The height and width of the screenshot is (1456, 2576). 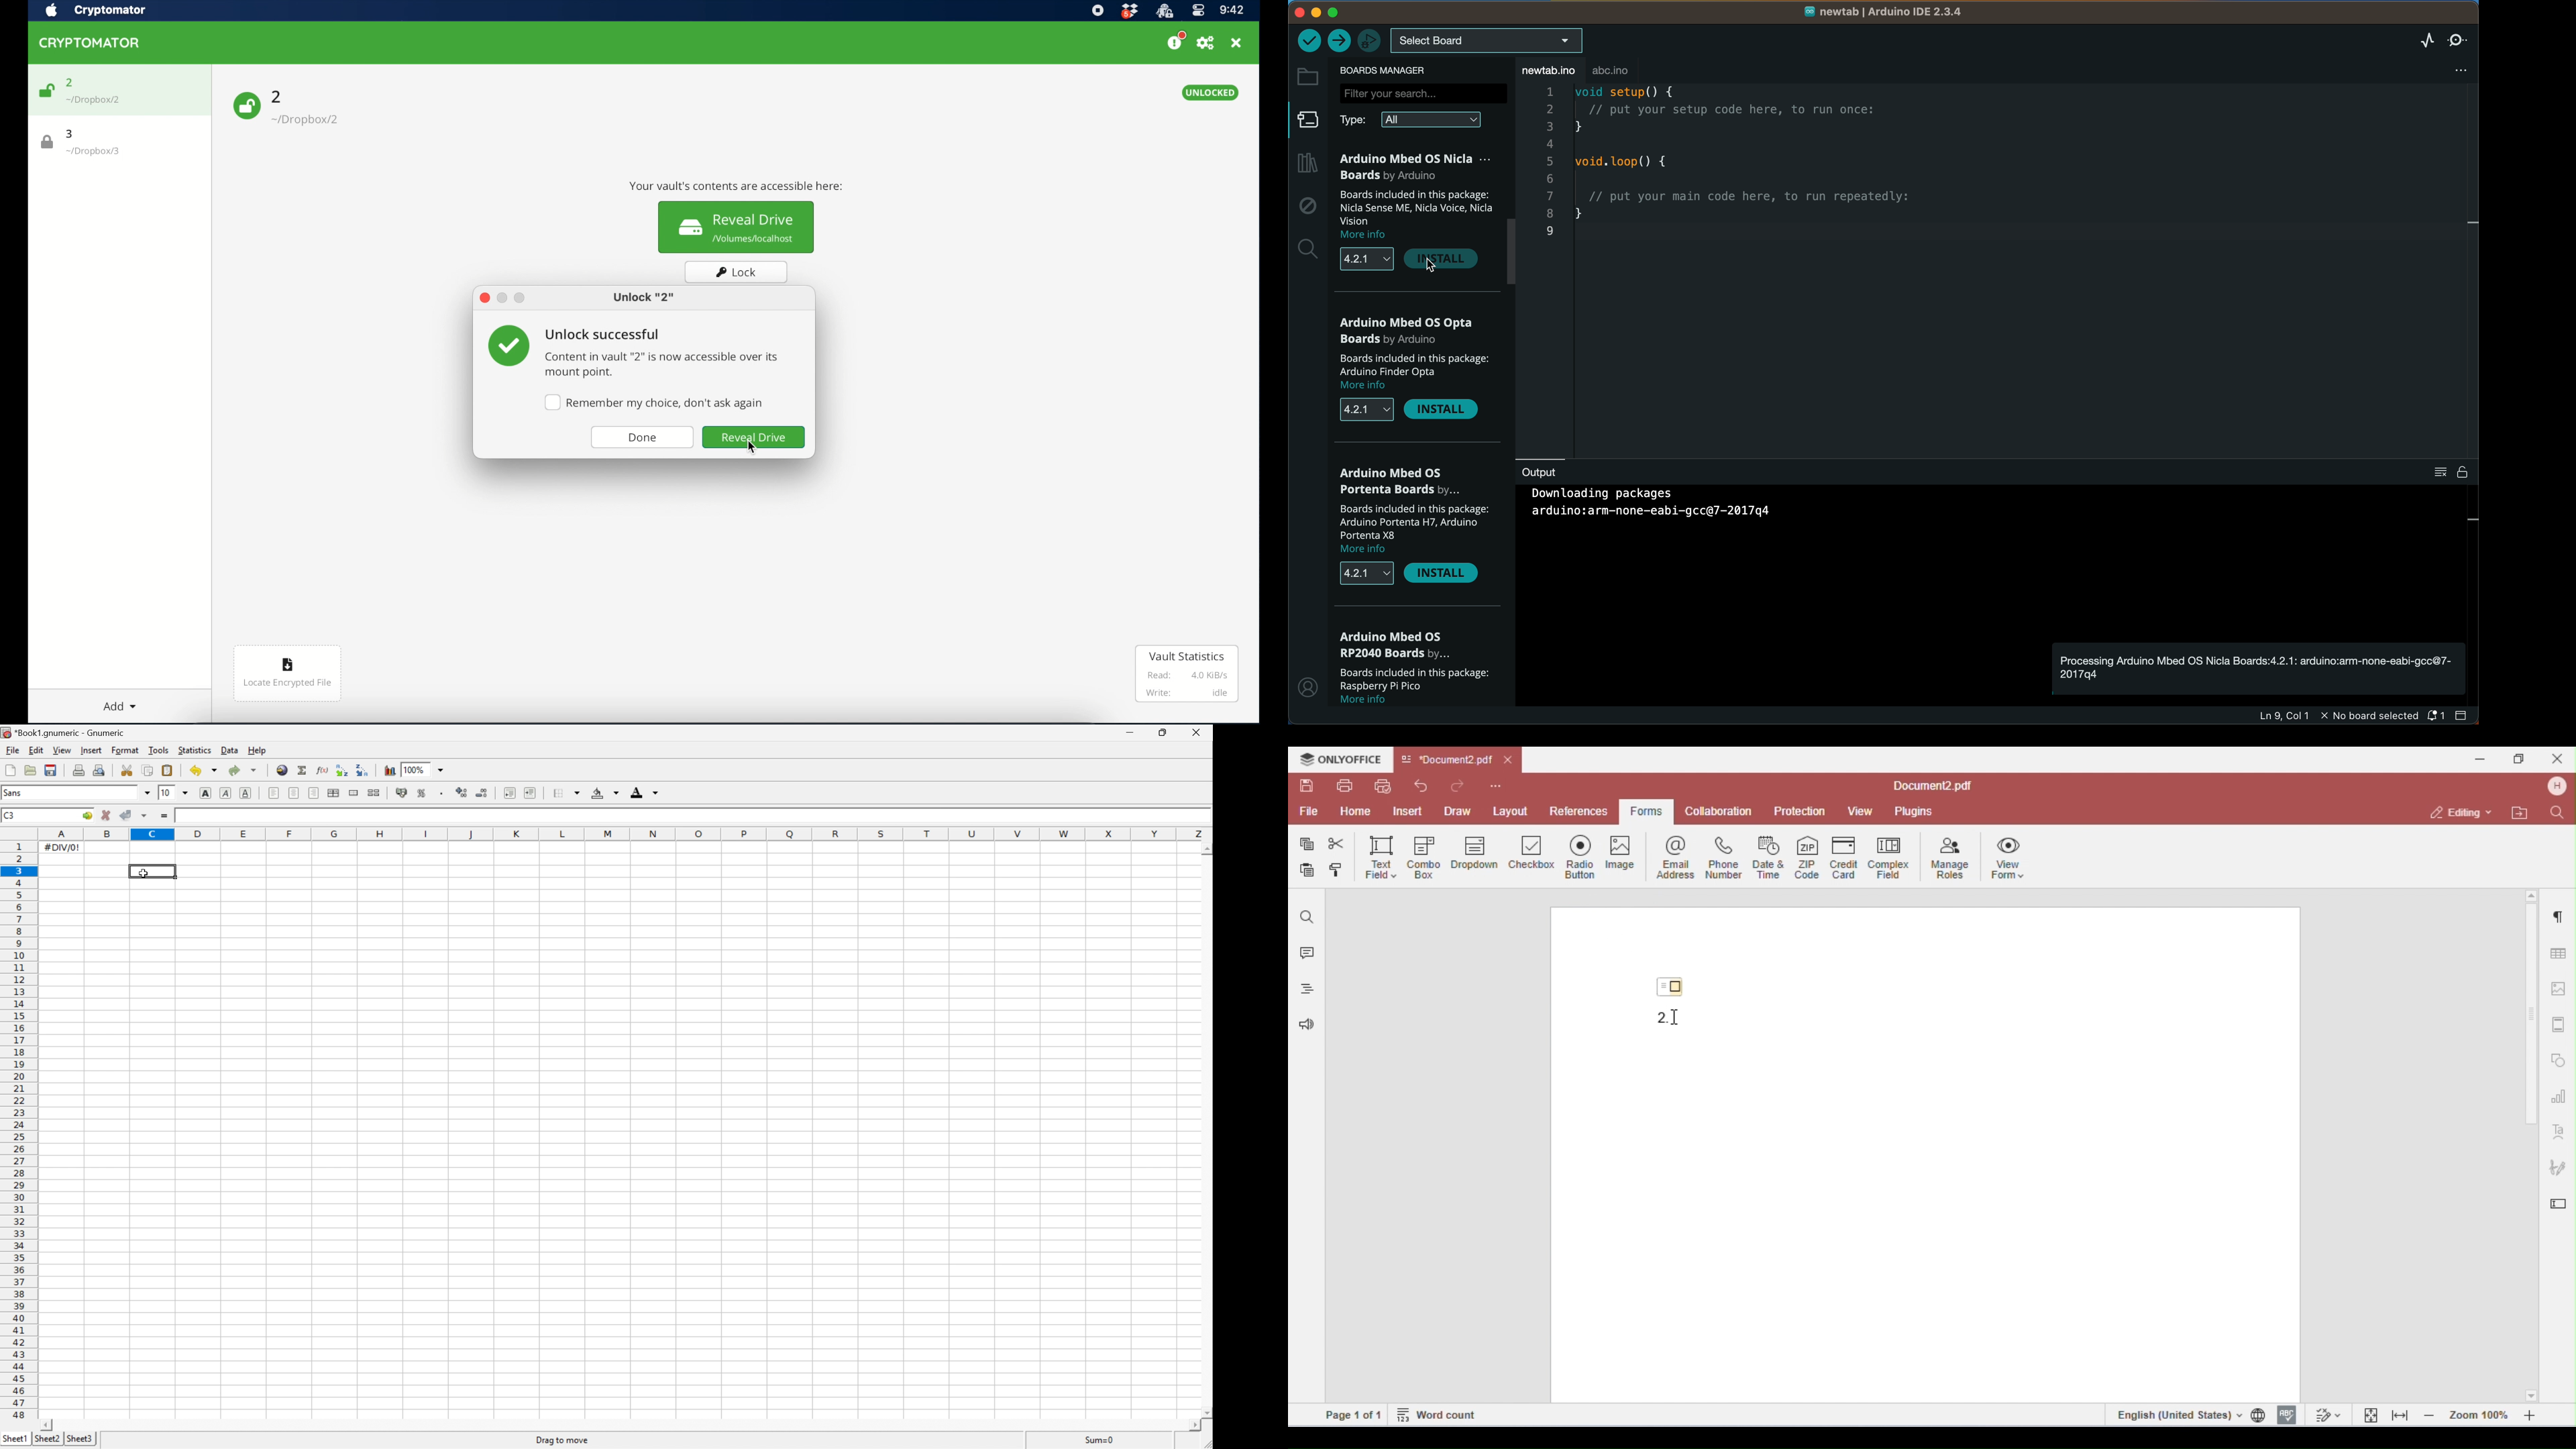 I want to click on checkmark, so click(x=509, y=346).